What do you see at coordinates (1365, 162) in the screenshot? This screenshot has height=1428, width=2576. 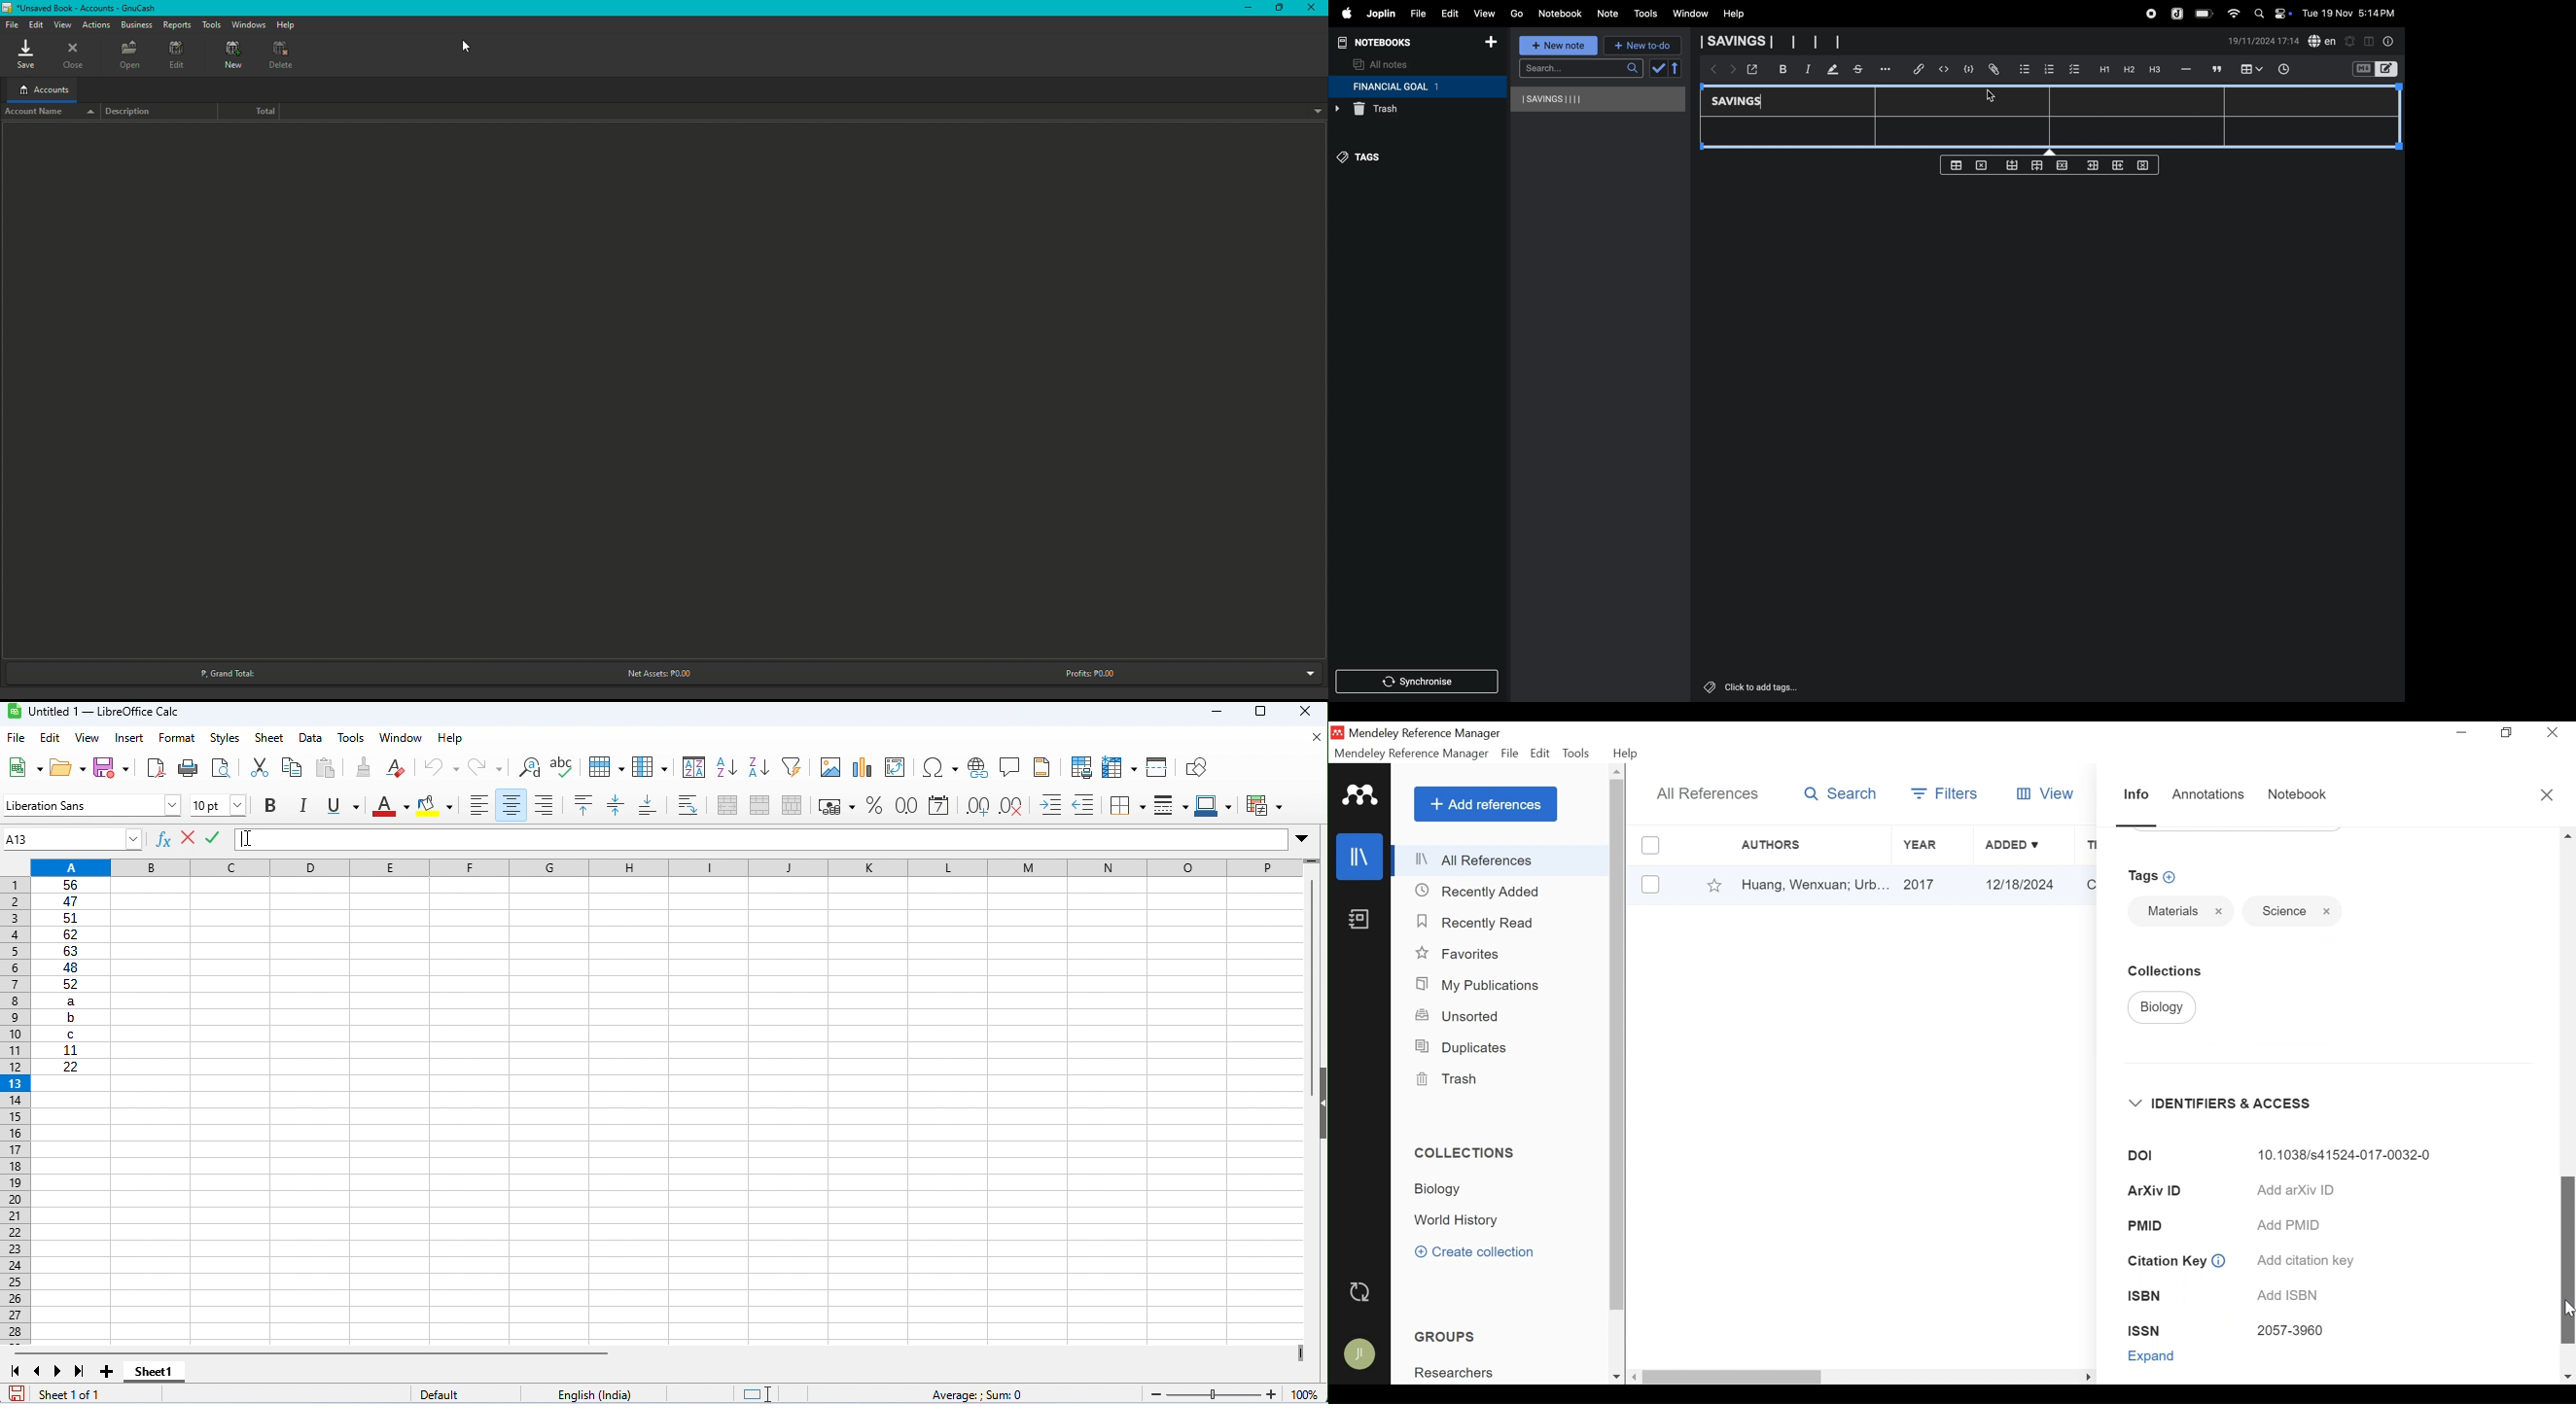 I see `tags` at bounding box center [1365, 162].